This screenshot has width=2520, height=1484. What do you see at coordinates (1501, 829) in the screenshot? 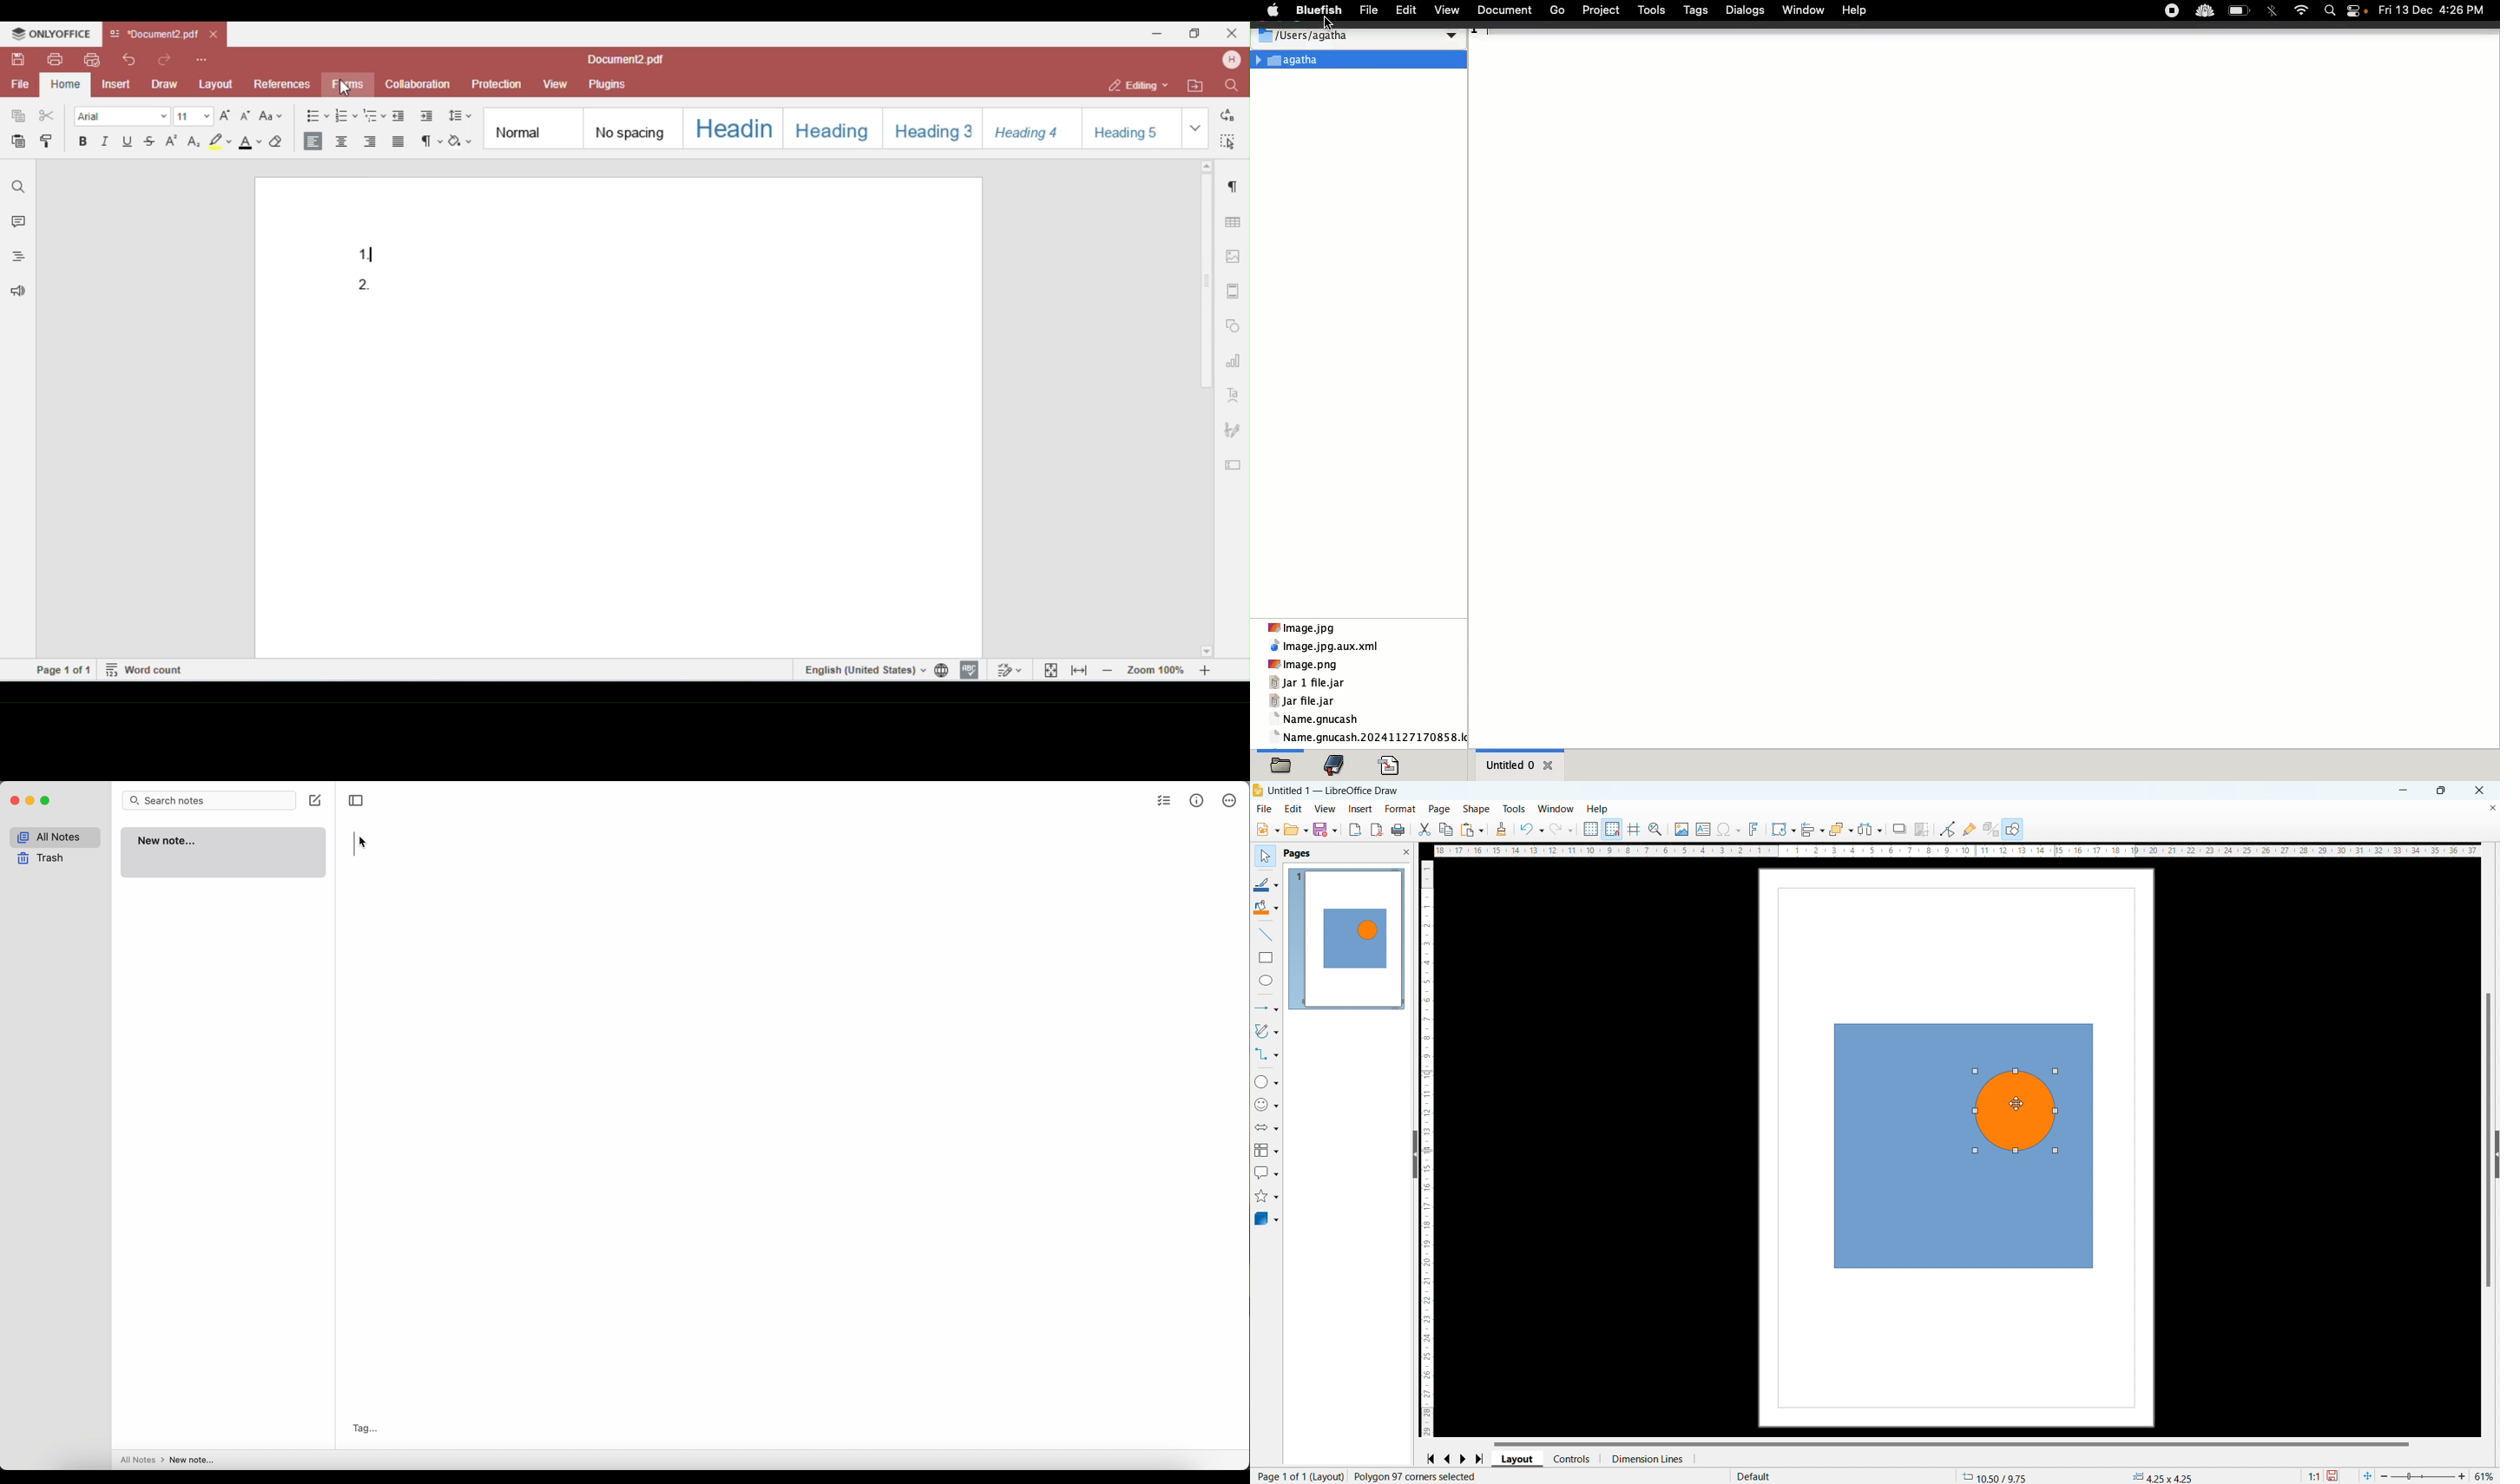
I see `clone formatting` at bounding box center [1501, 829].